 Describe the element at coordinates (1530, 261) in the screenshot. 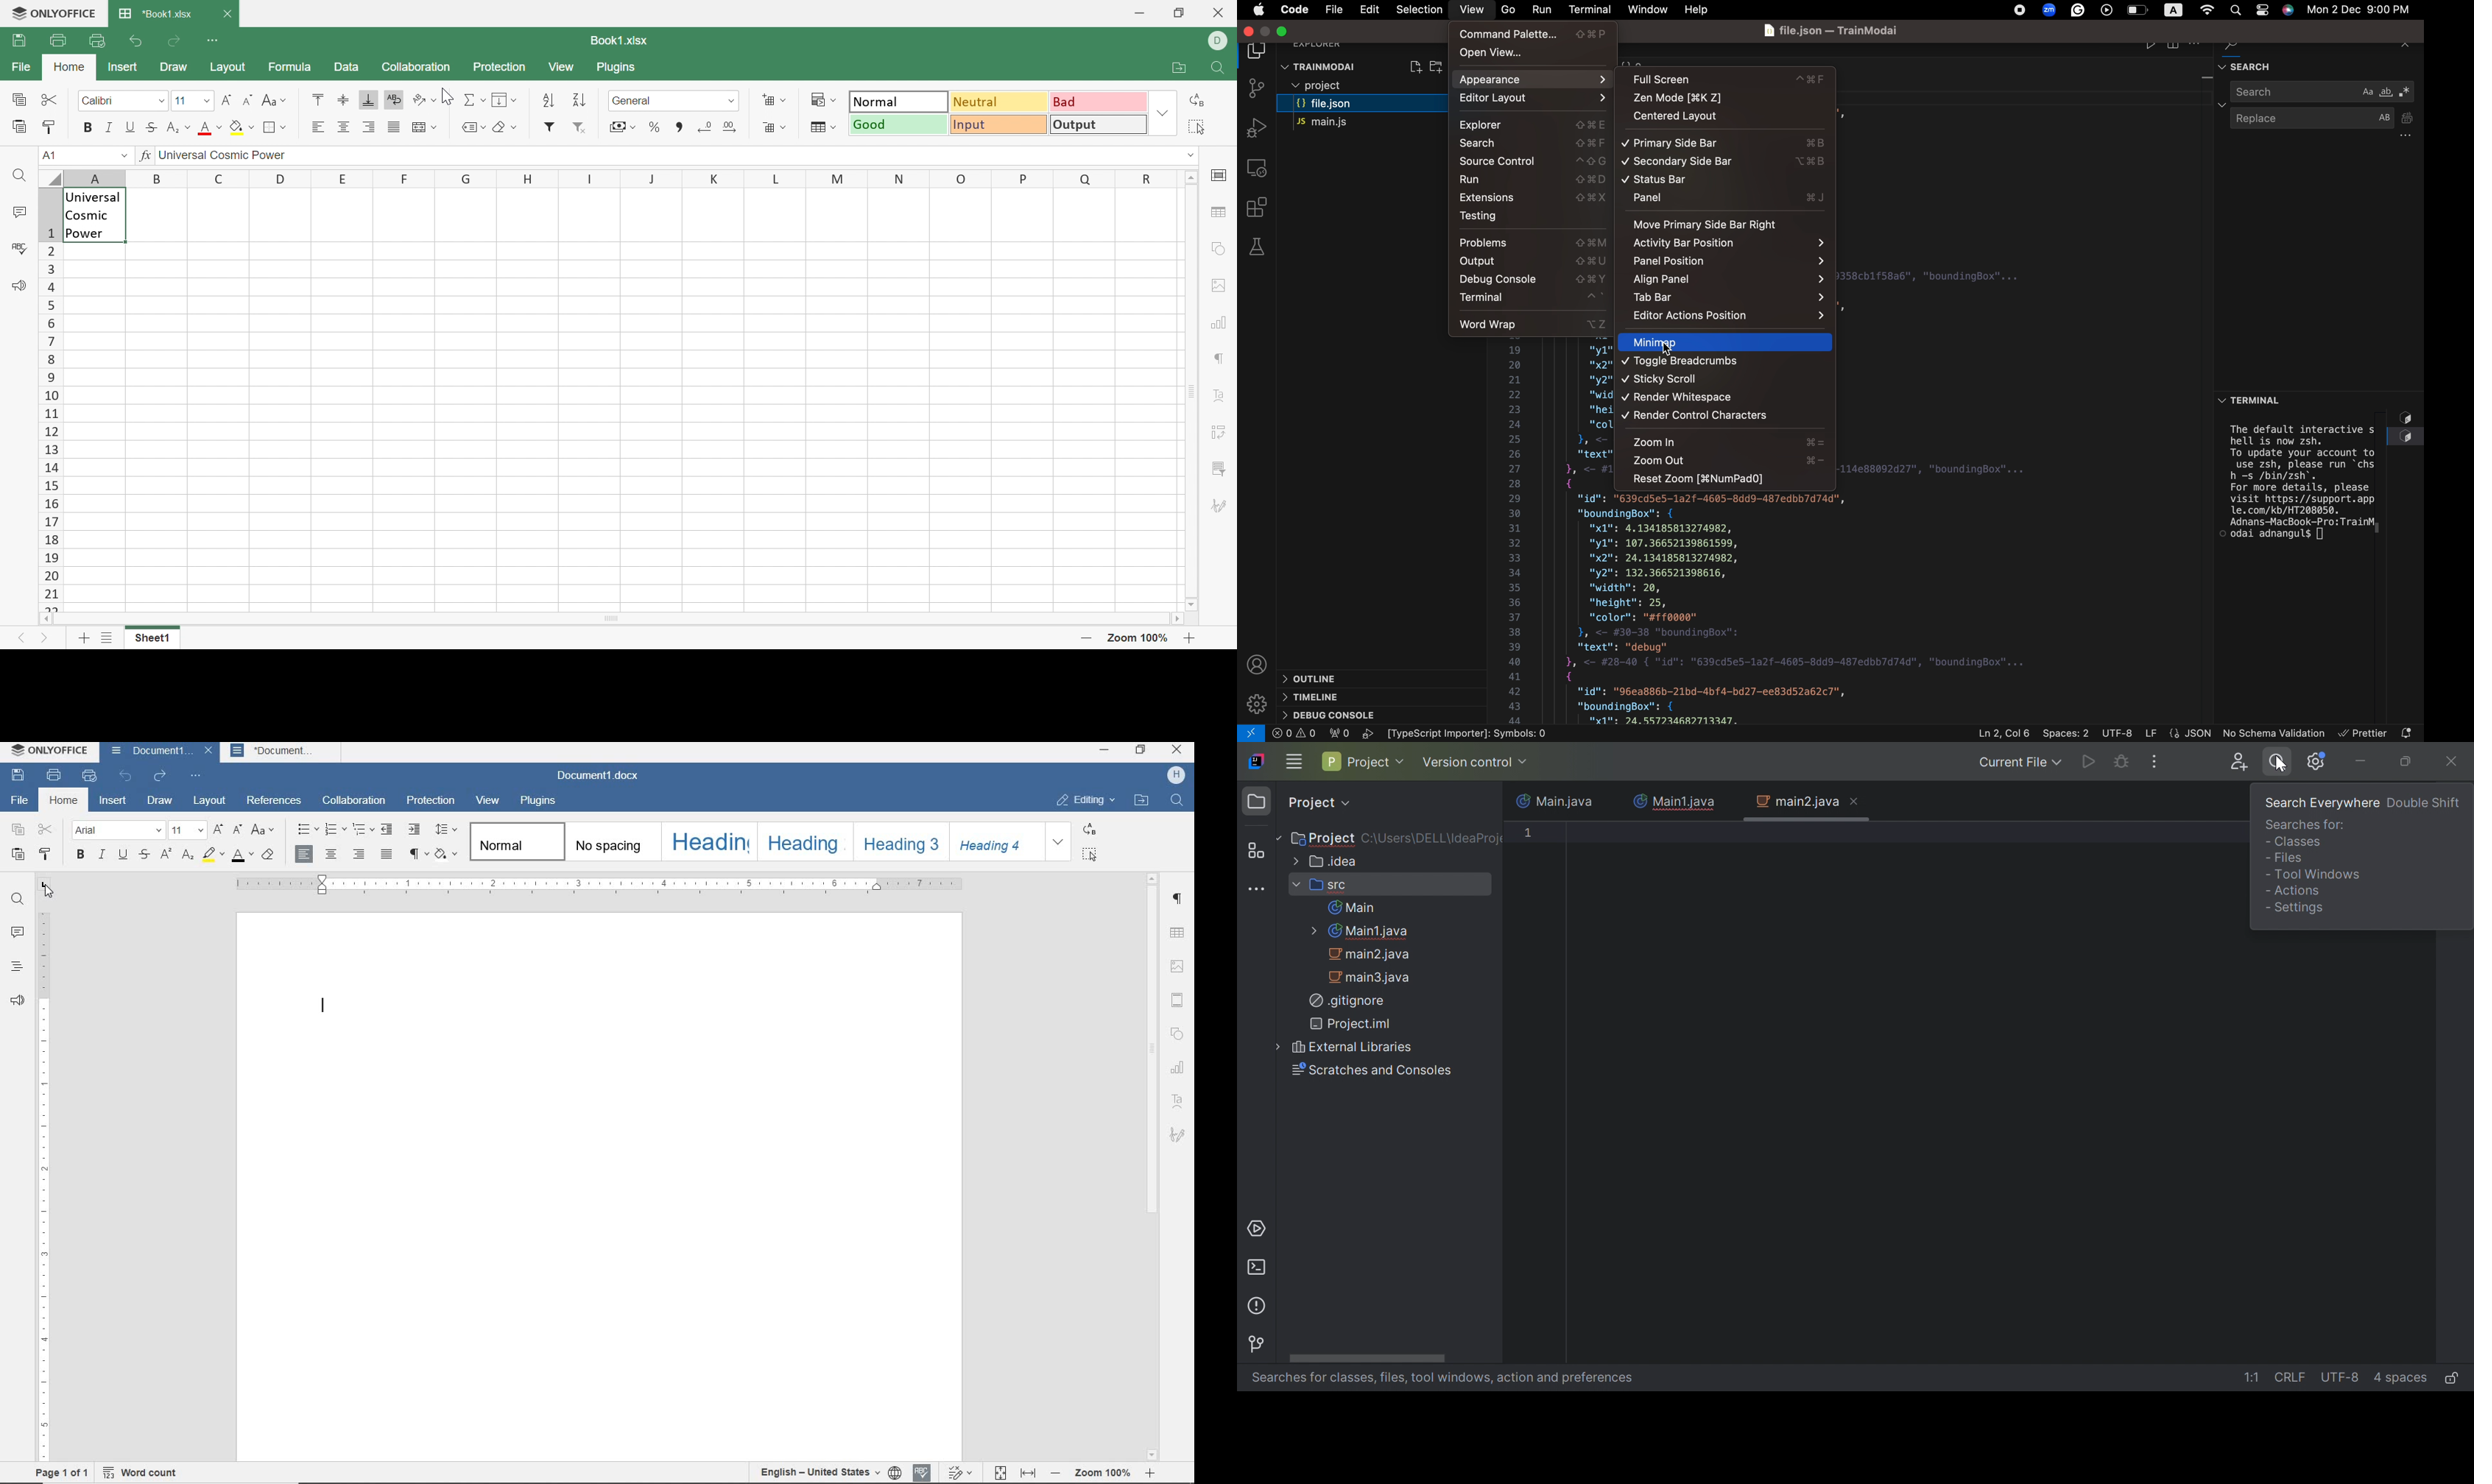

I see `` at that location.